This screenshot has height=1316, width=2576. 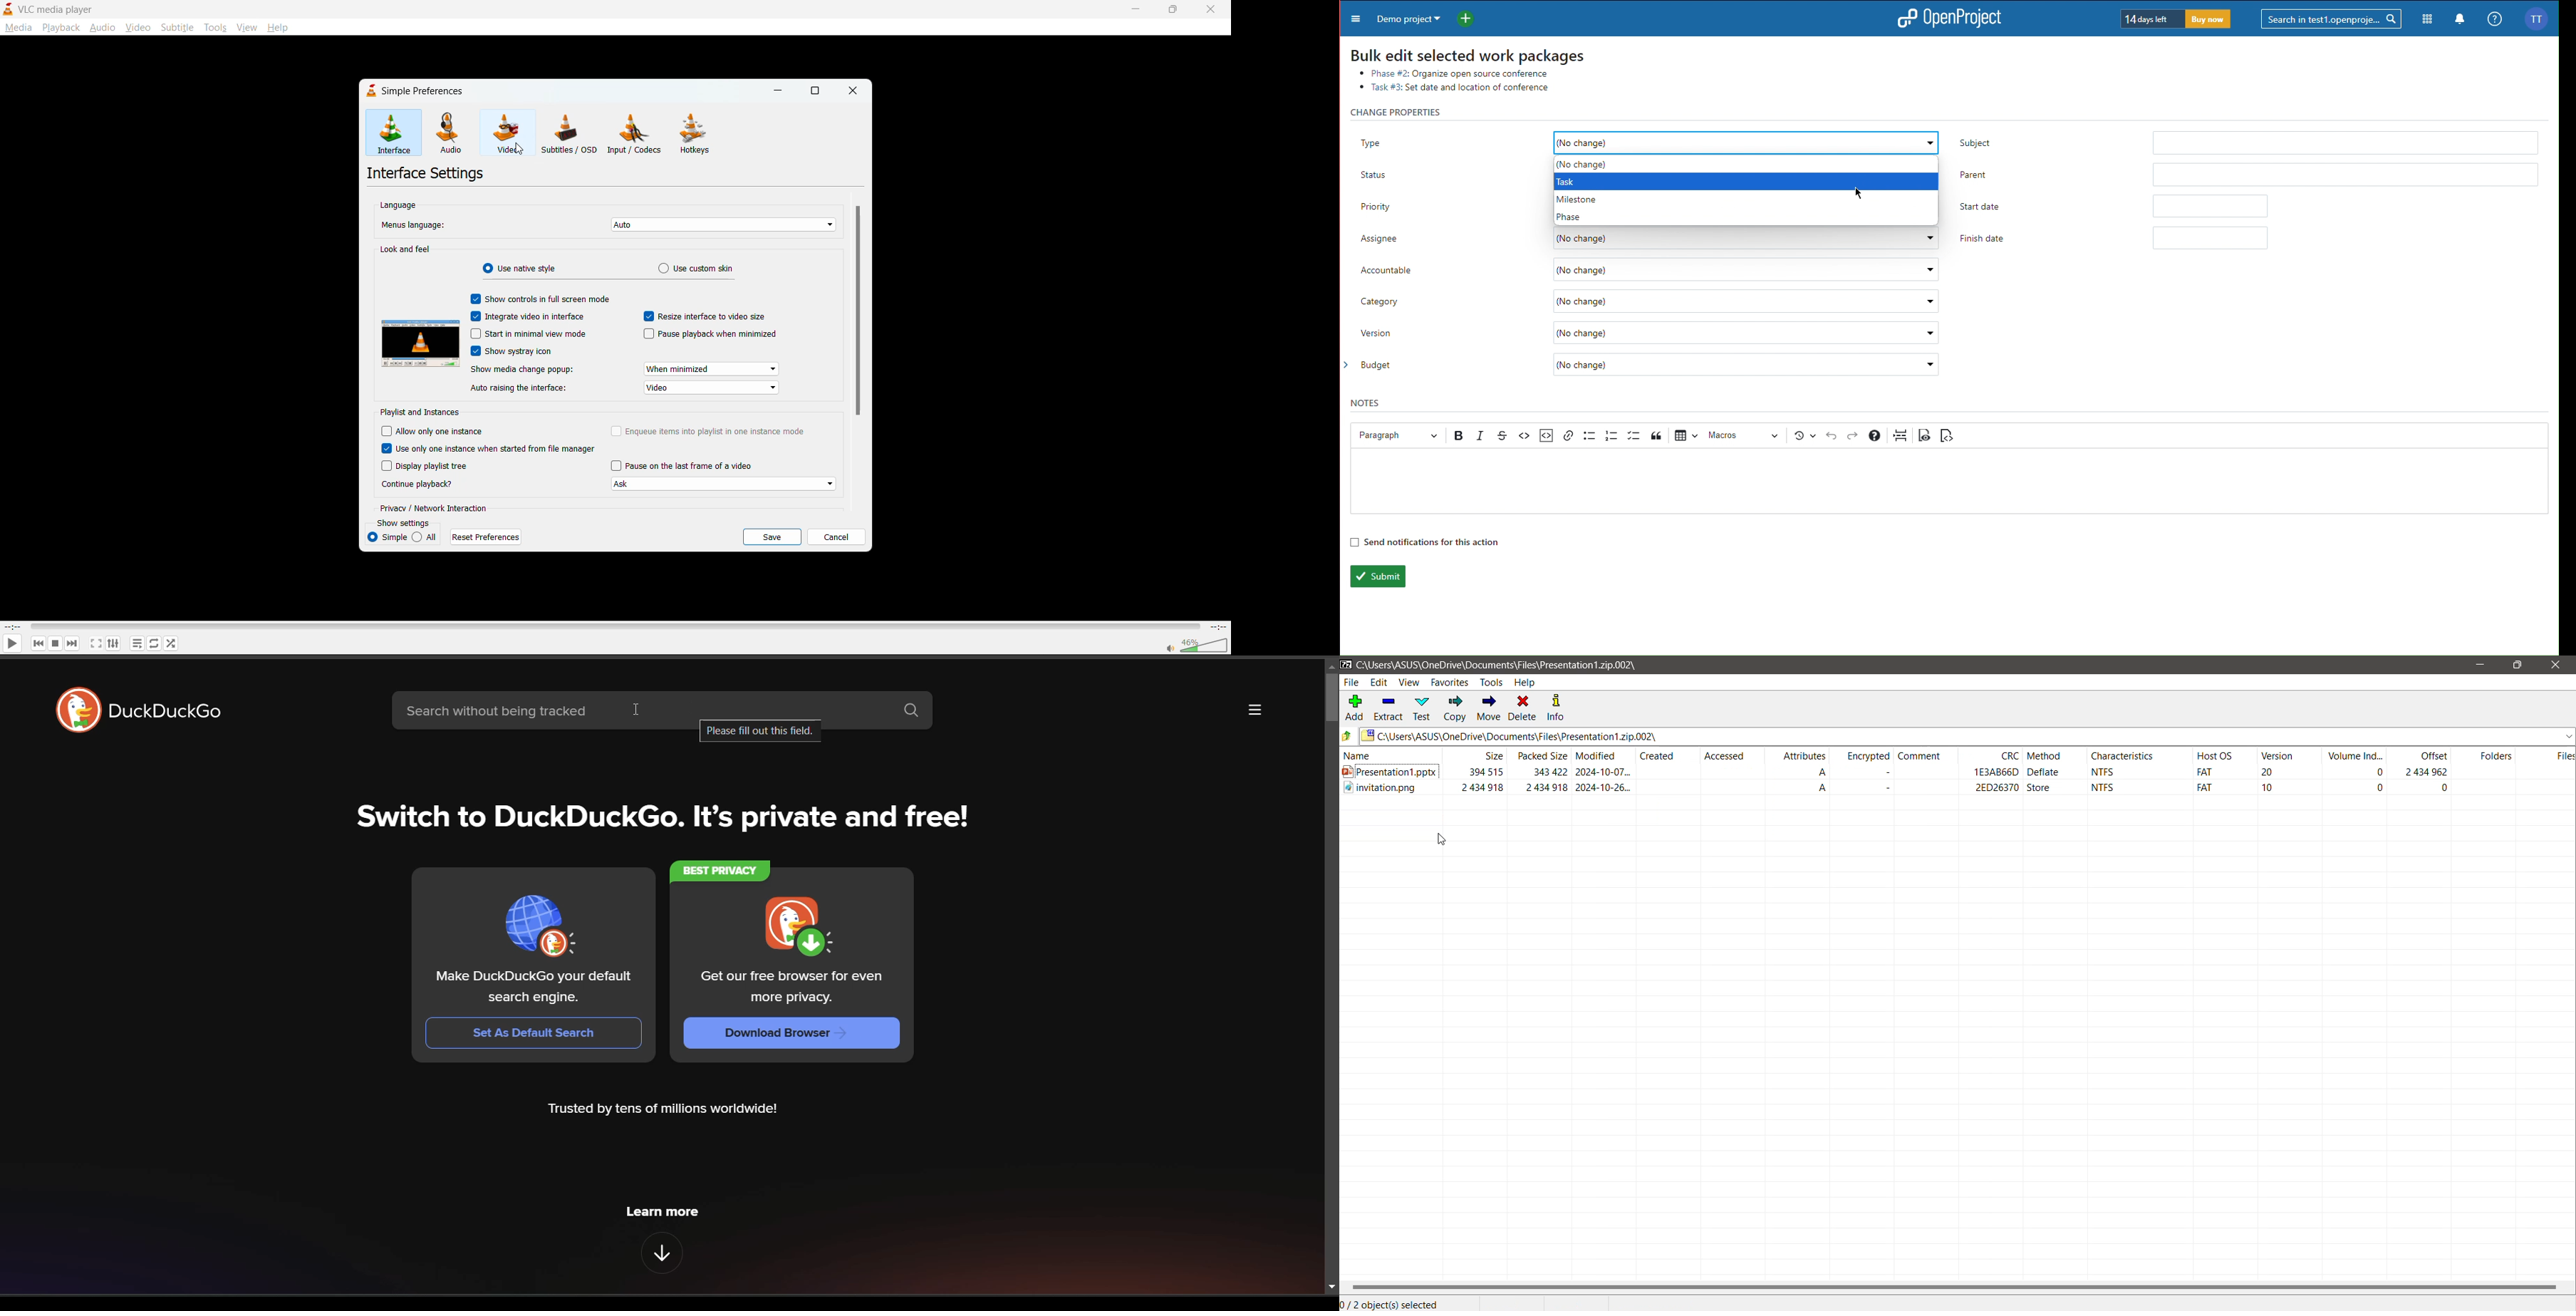 What do you see at coordinates (426, 467) in the screenshot?
I see `display playlist tree` at bounding box center [426, 467].